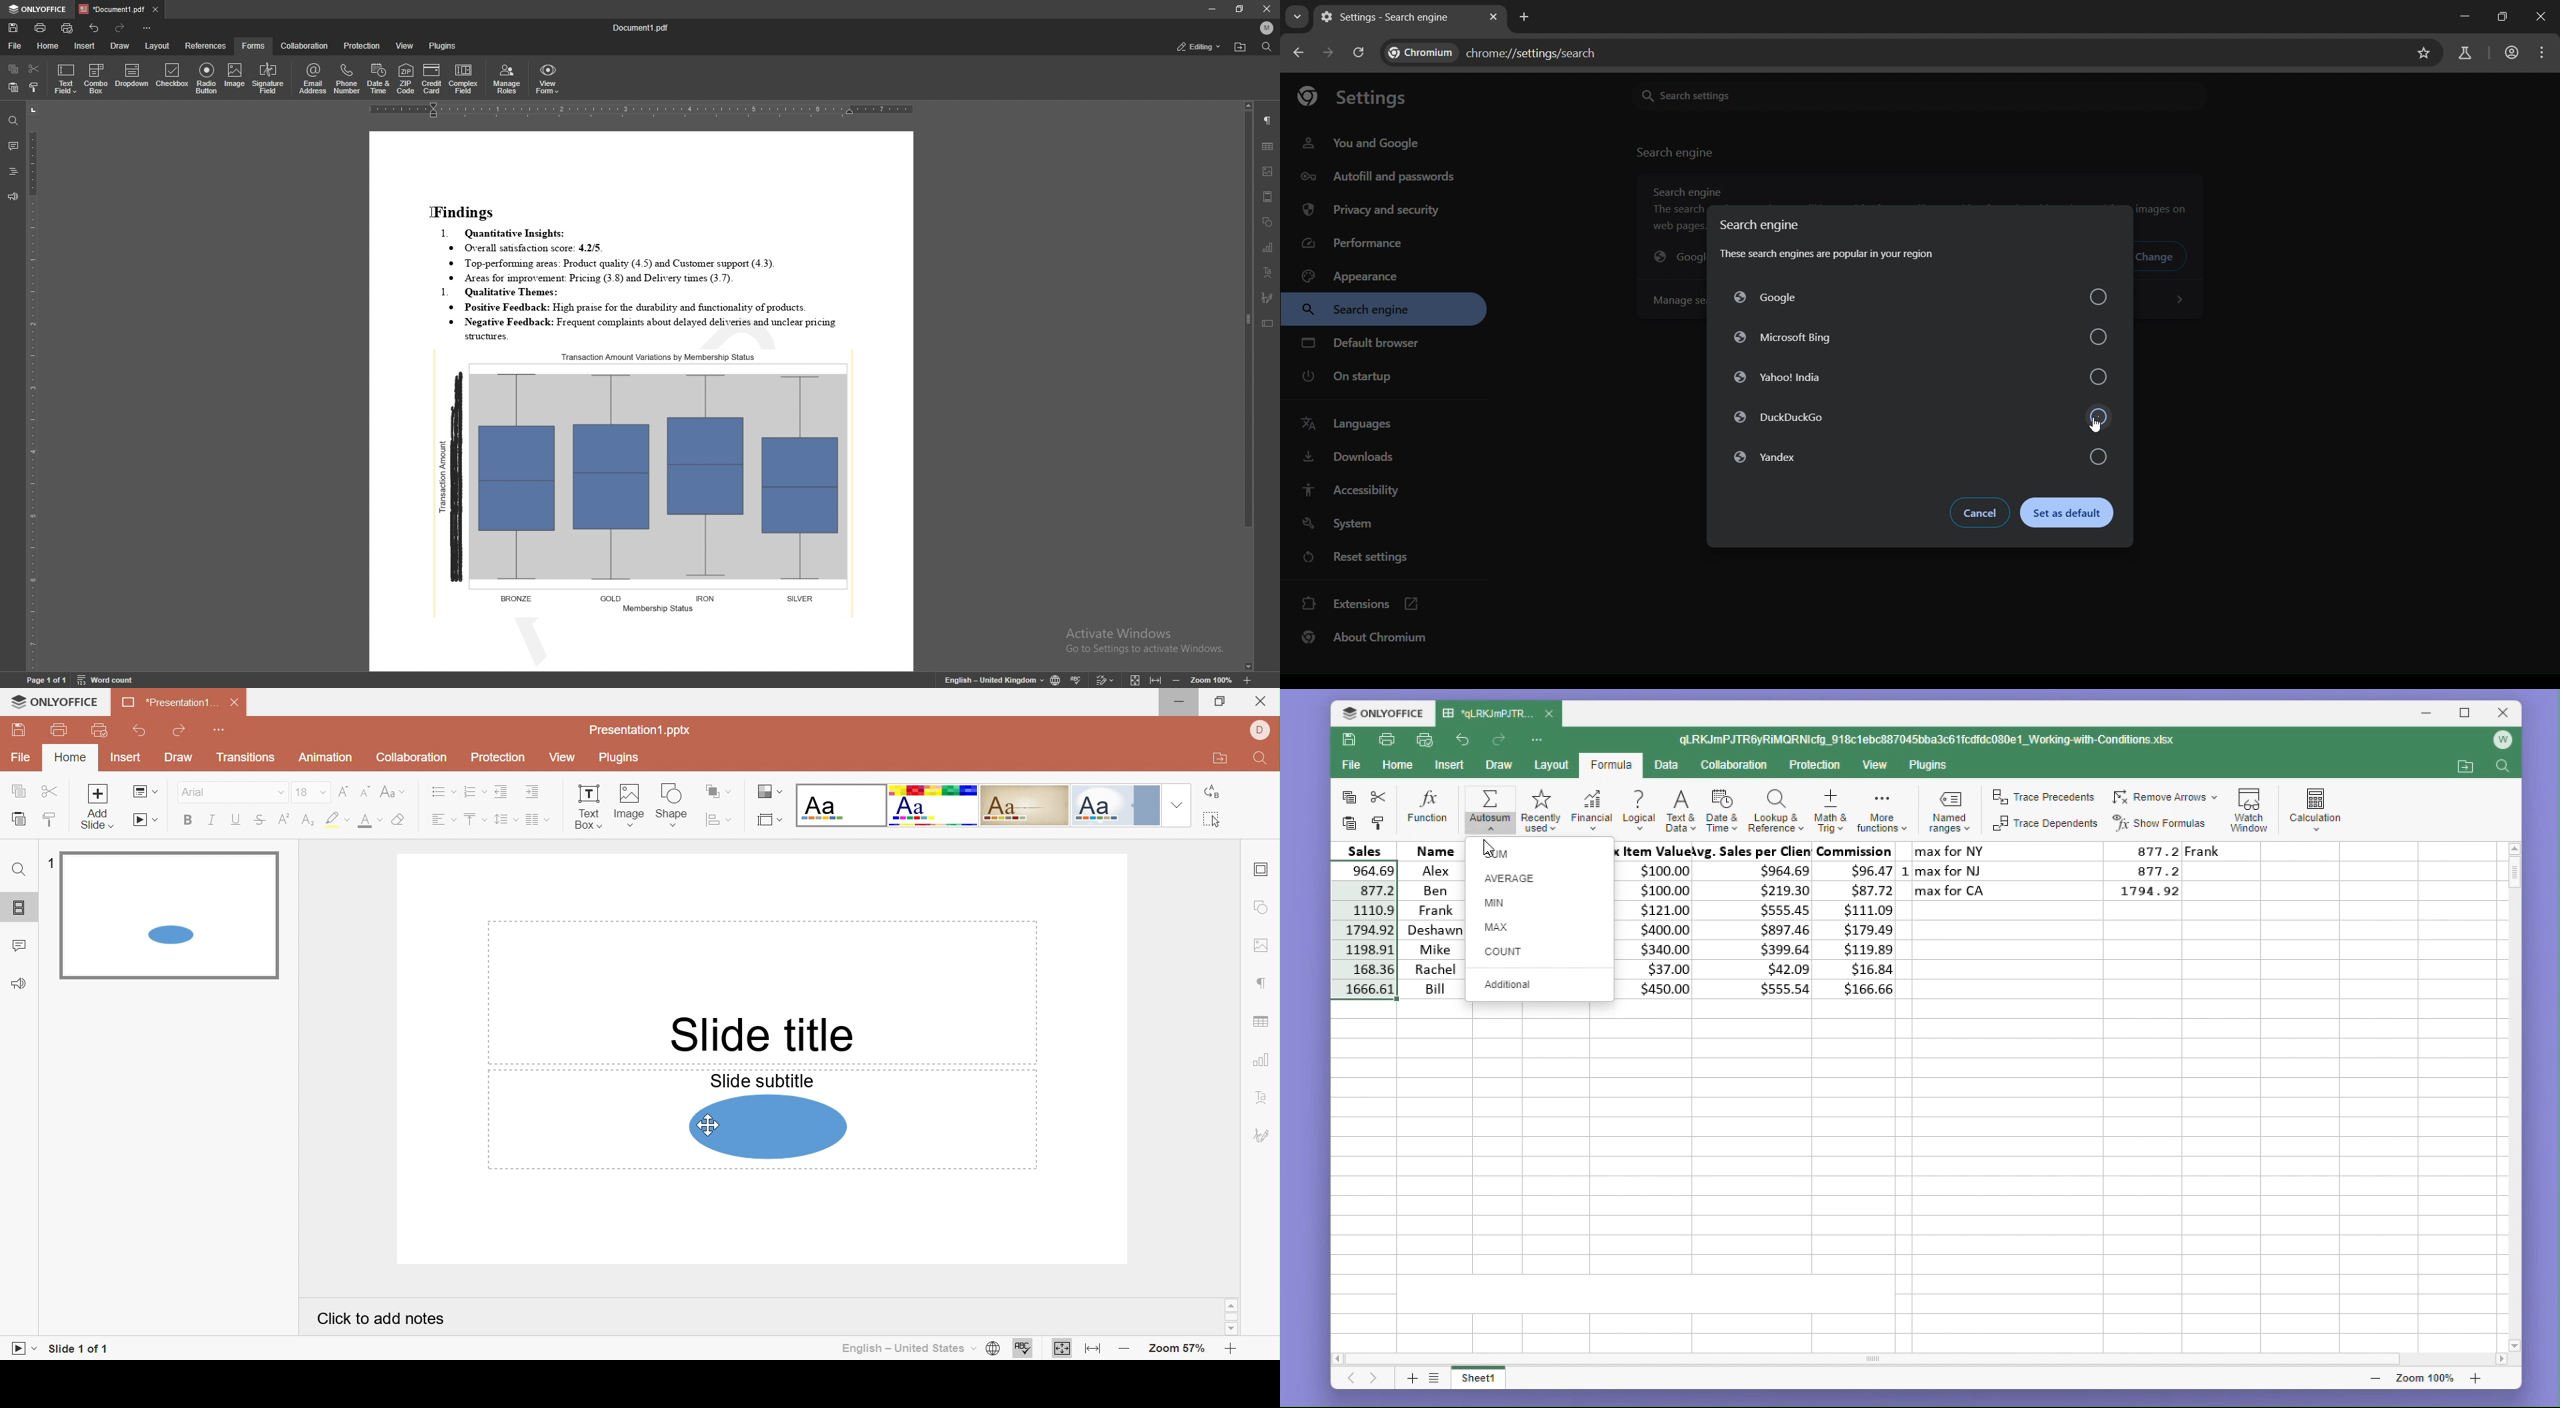  What do you see at coordinates (1925, 297) in the screenshot?
I see `google` at bounding box center [1925, 297].